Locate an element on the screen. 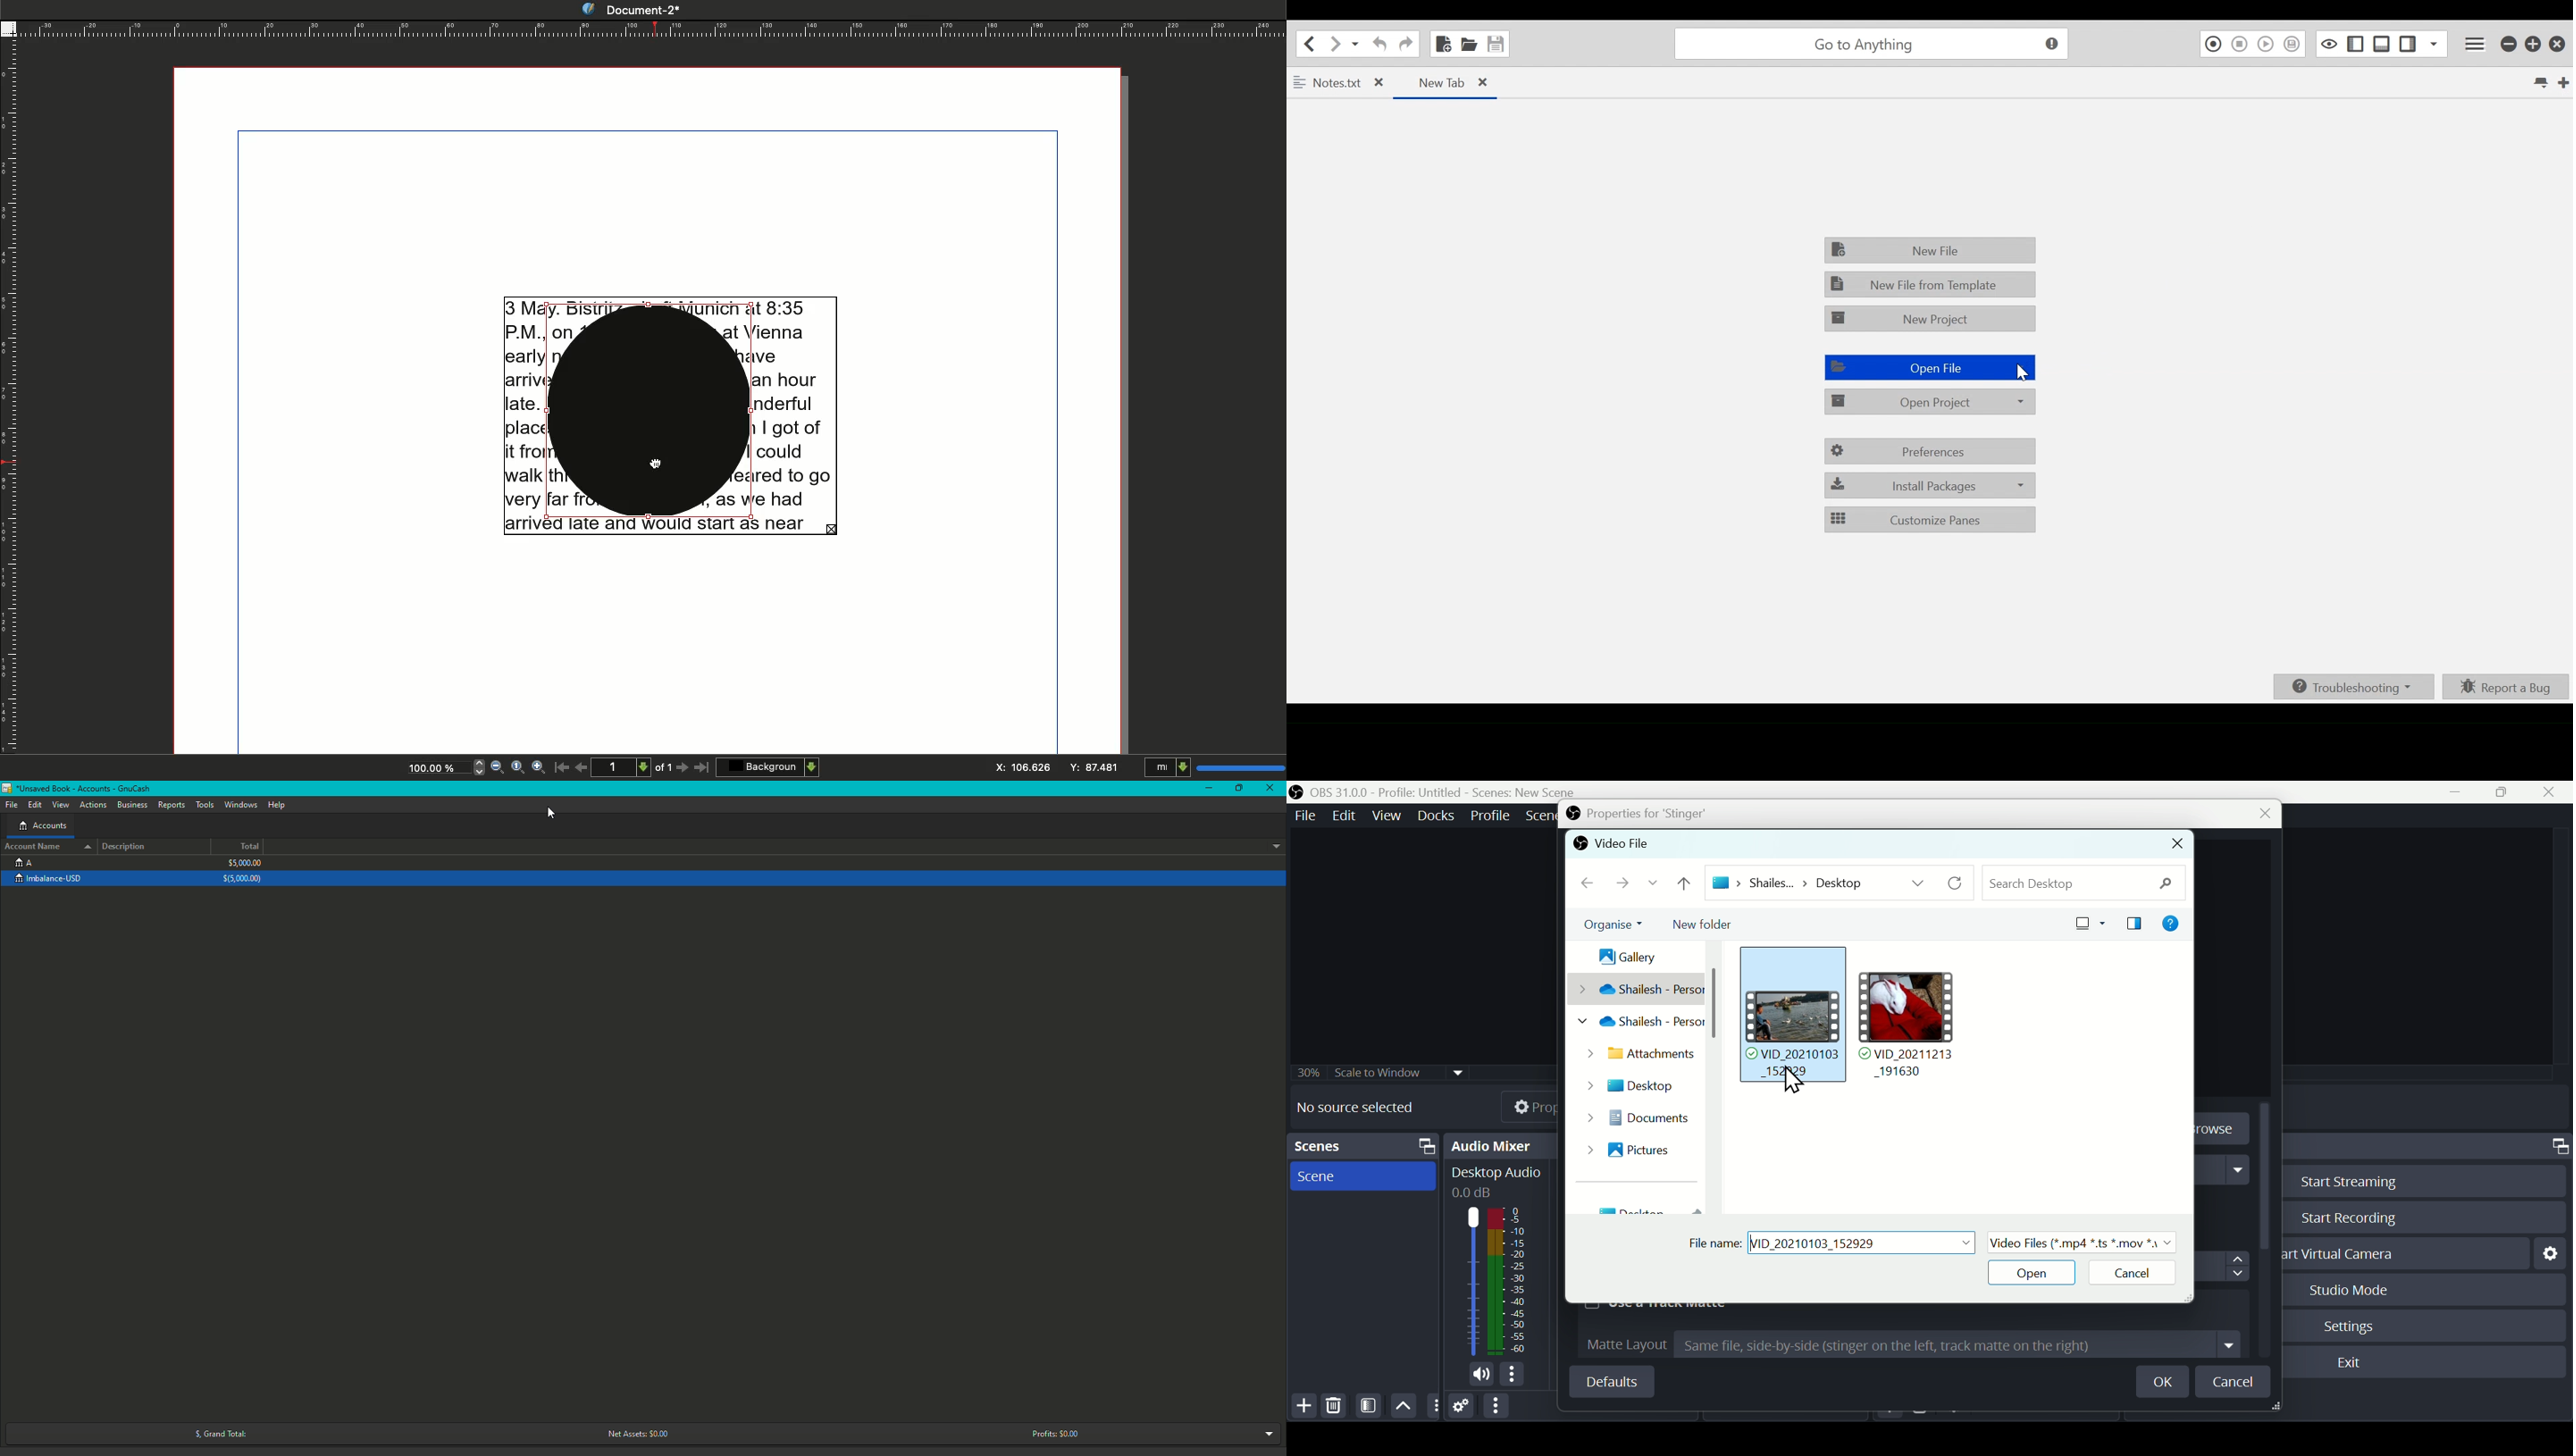 The width and height of the screenshot is (2576, 1456).  is located at coordinates (1389, 815).